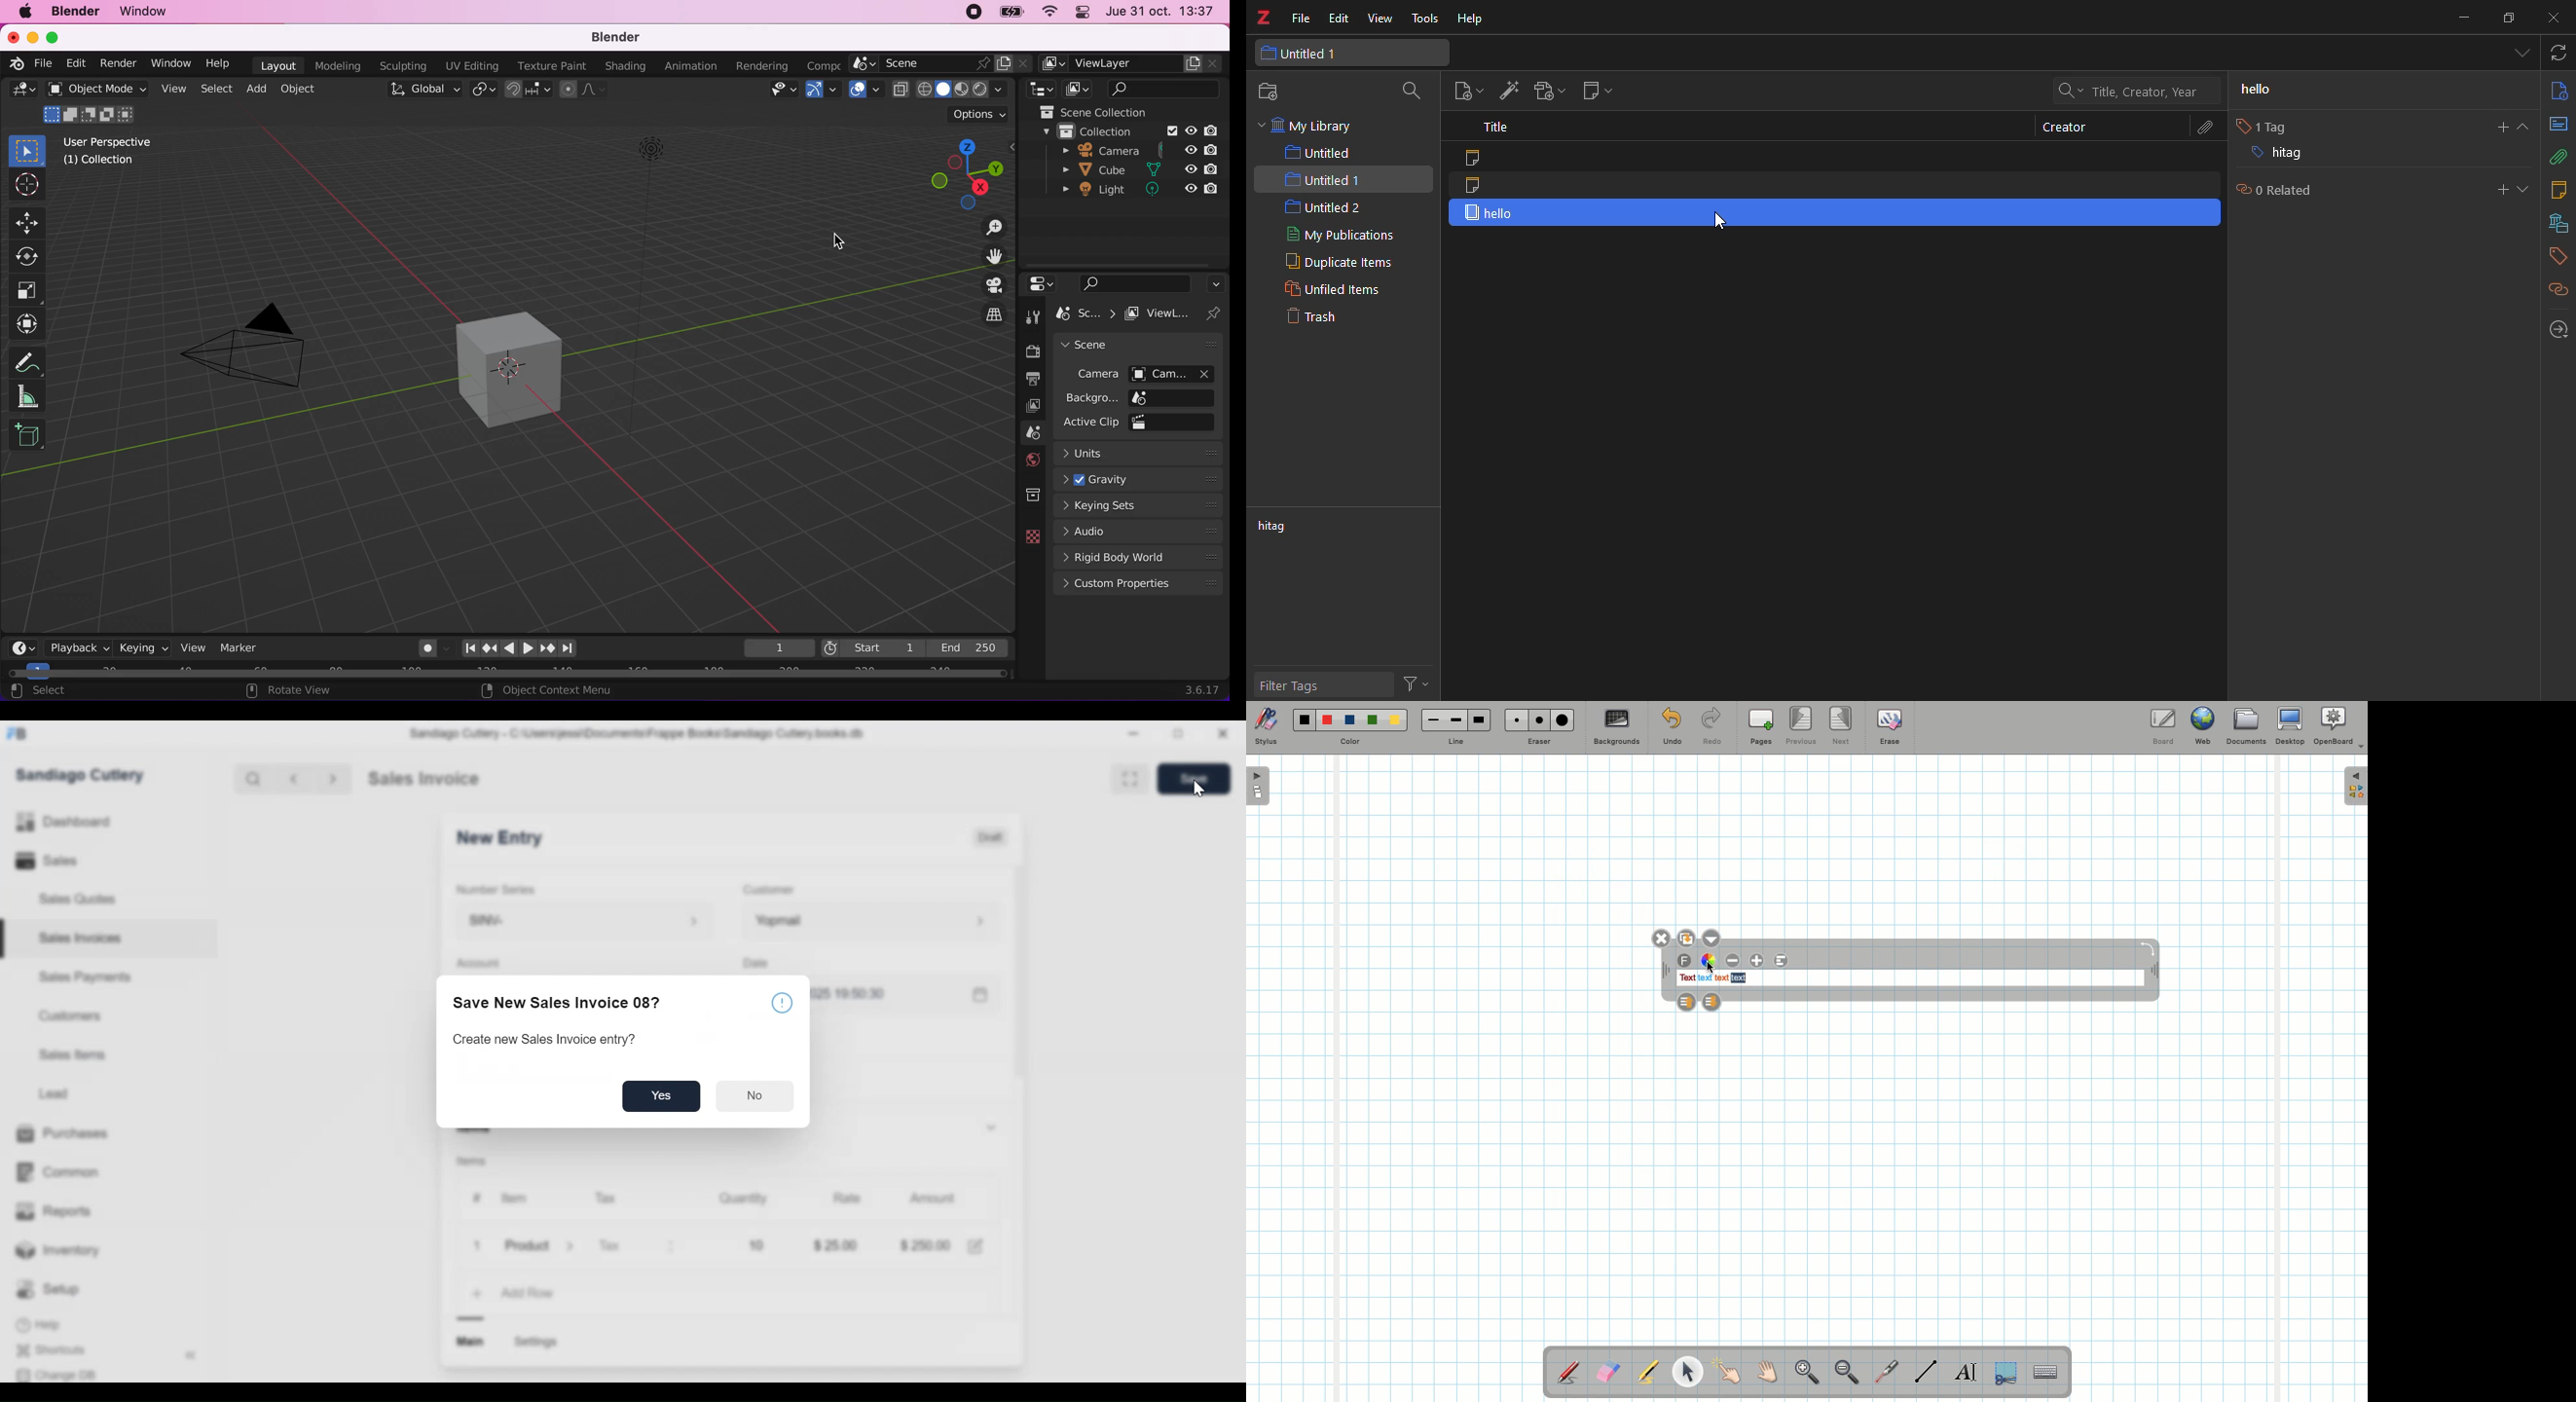 Image resolution: width=2576 pixels, height=1428 pixels. What do you see at coordinates (1162, 313) in the screenshot?
I see `viewlayer` at bounding box center [1162, 313].